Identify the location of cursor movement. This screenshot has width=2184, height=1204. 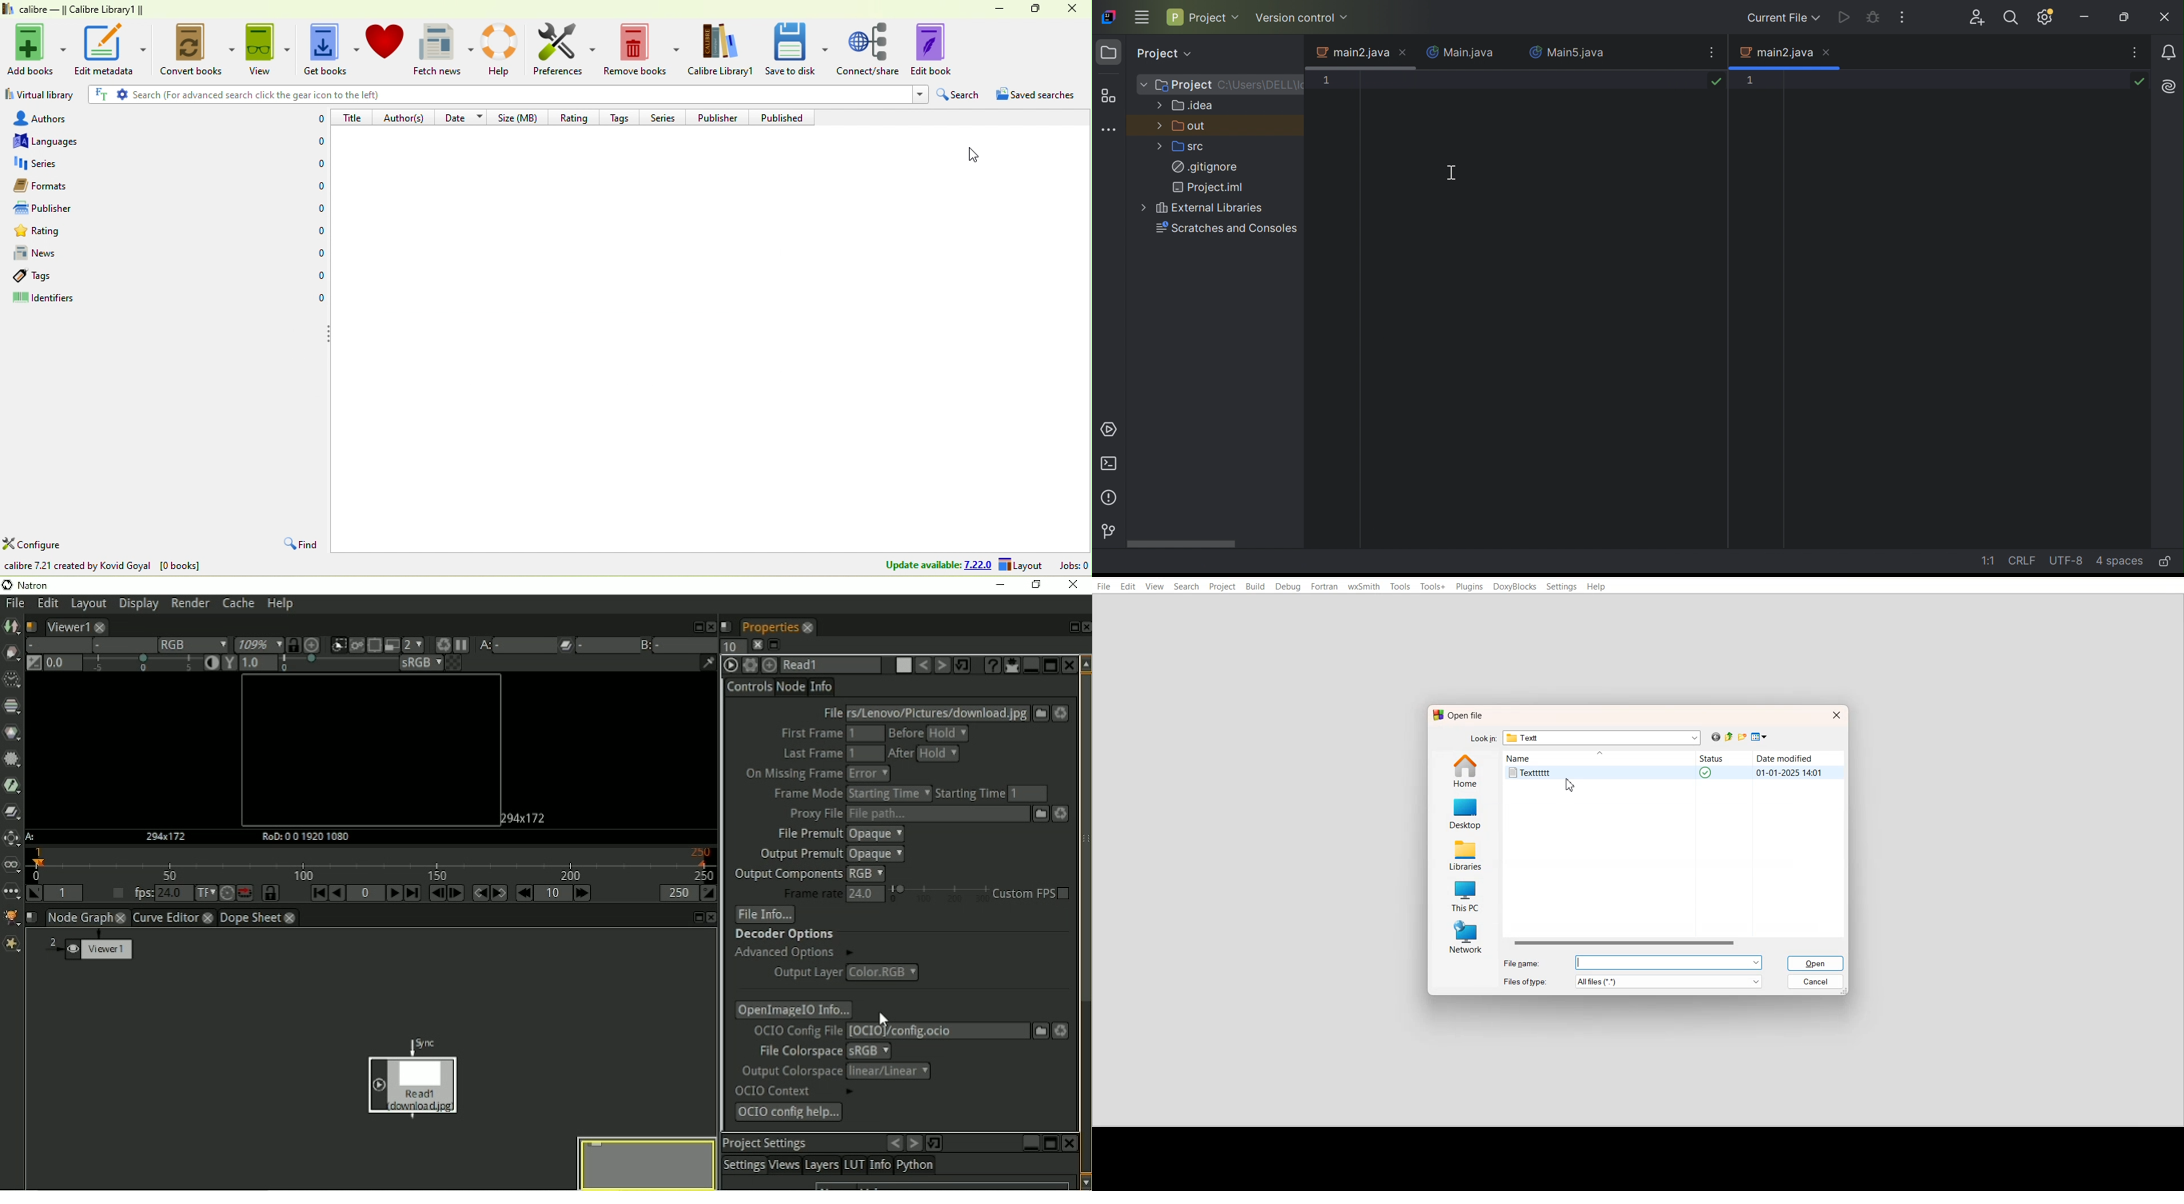
(971, 157).